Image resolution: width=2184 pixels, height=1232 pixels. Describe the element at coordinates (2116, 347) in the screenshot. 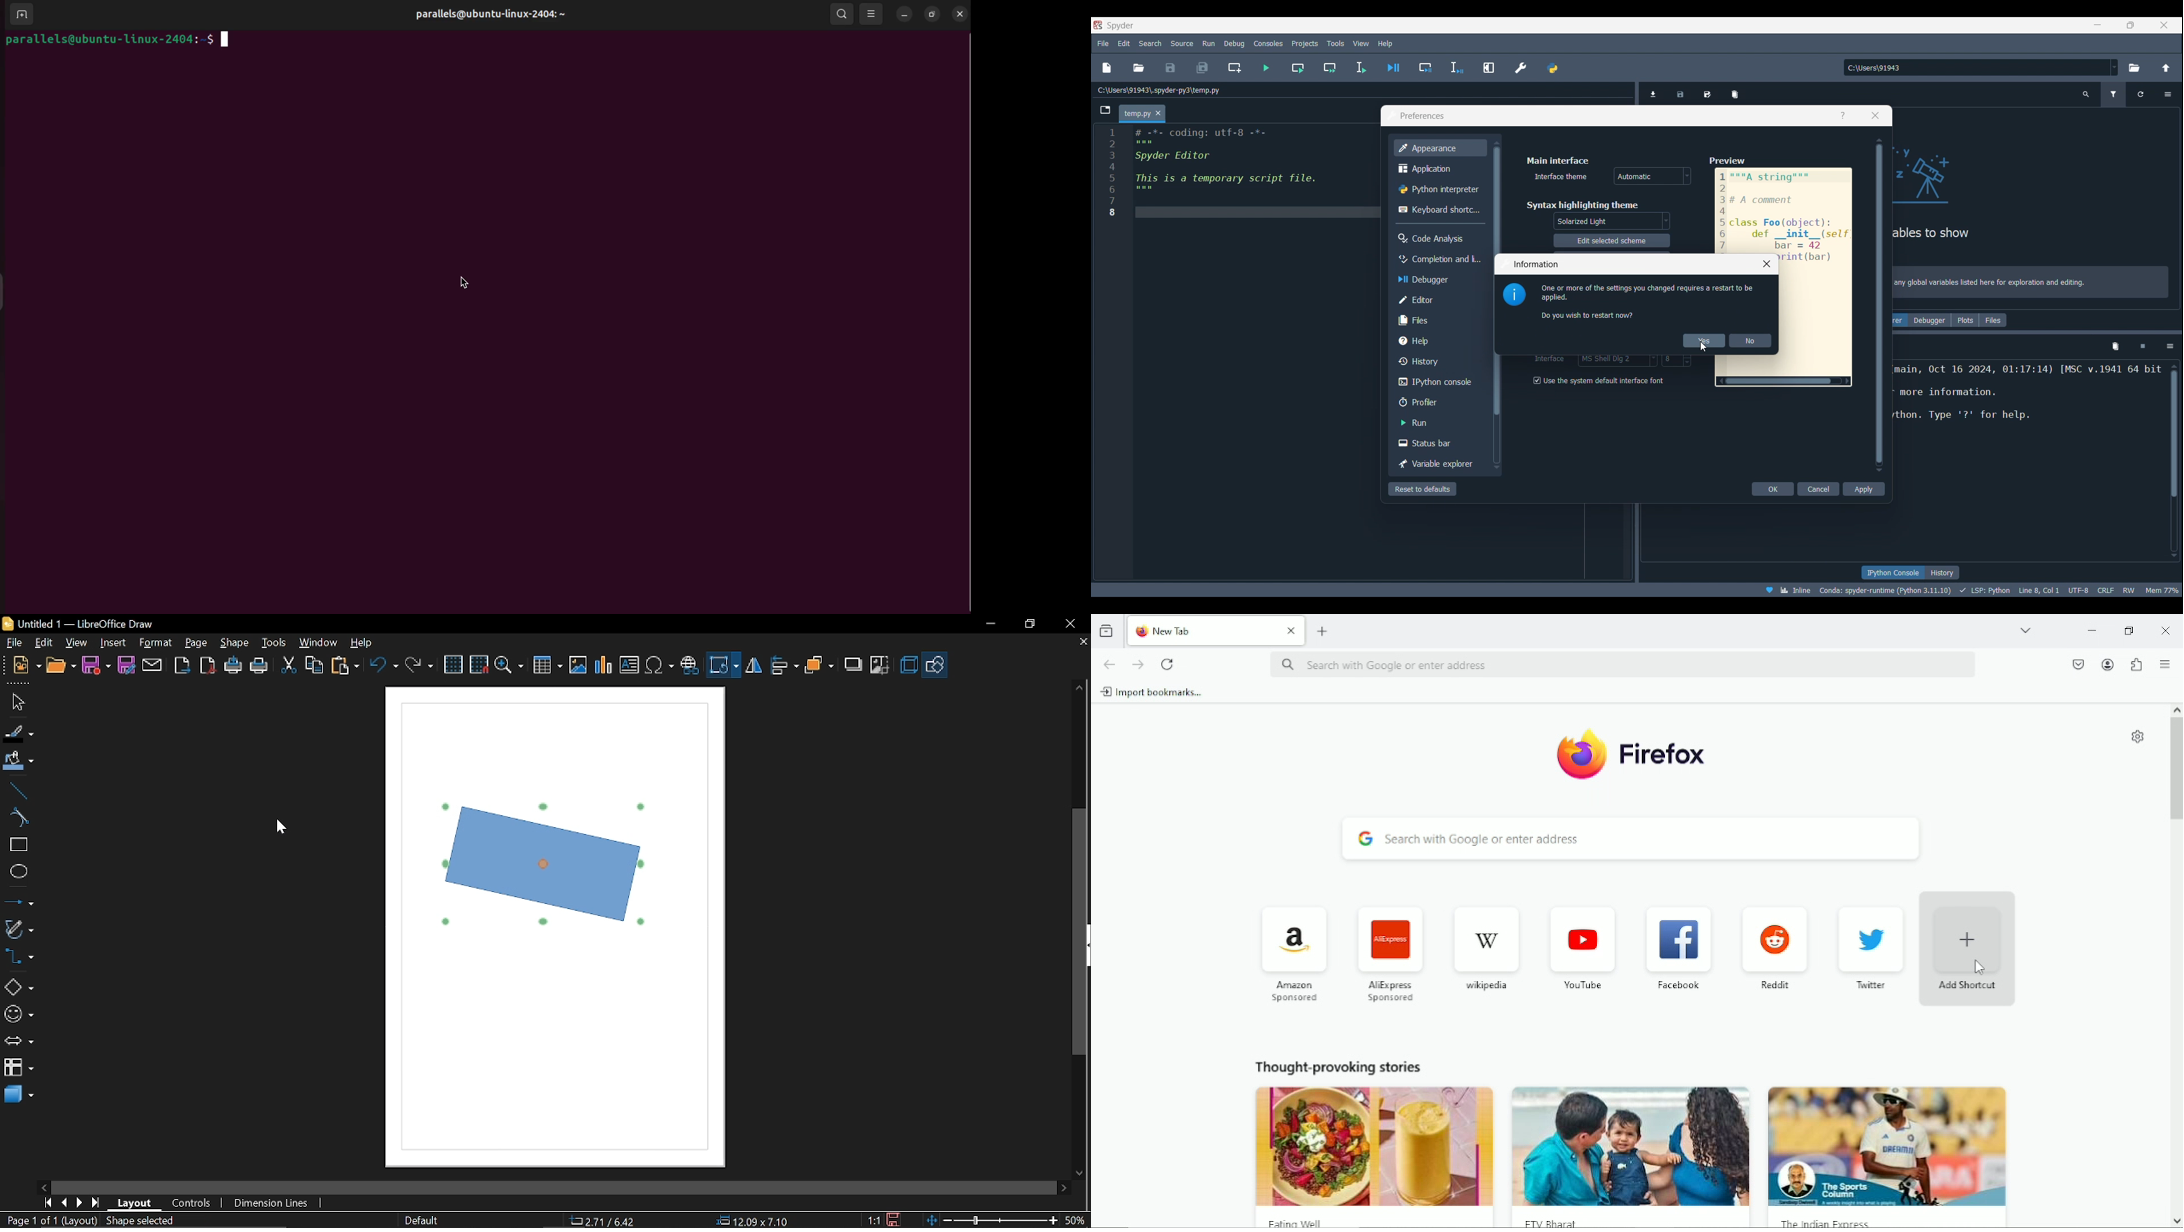

I see `Remove all variables from namespace` at that location.